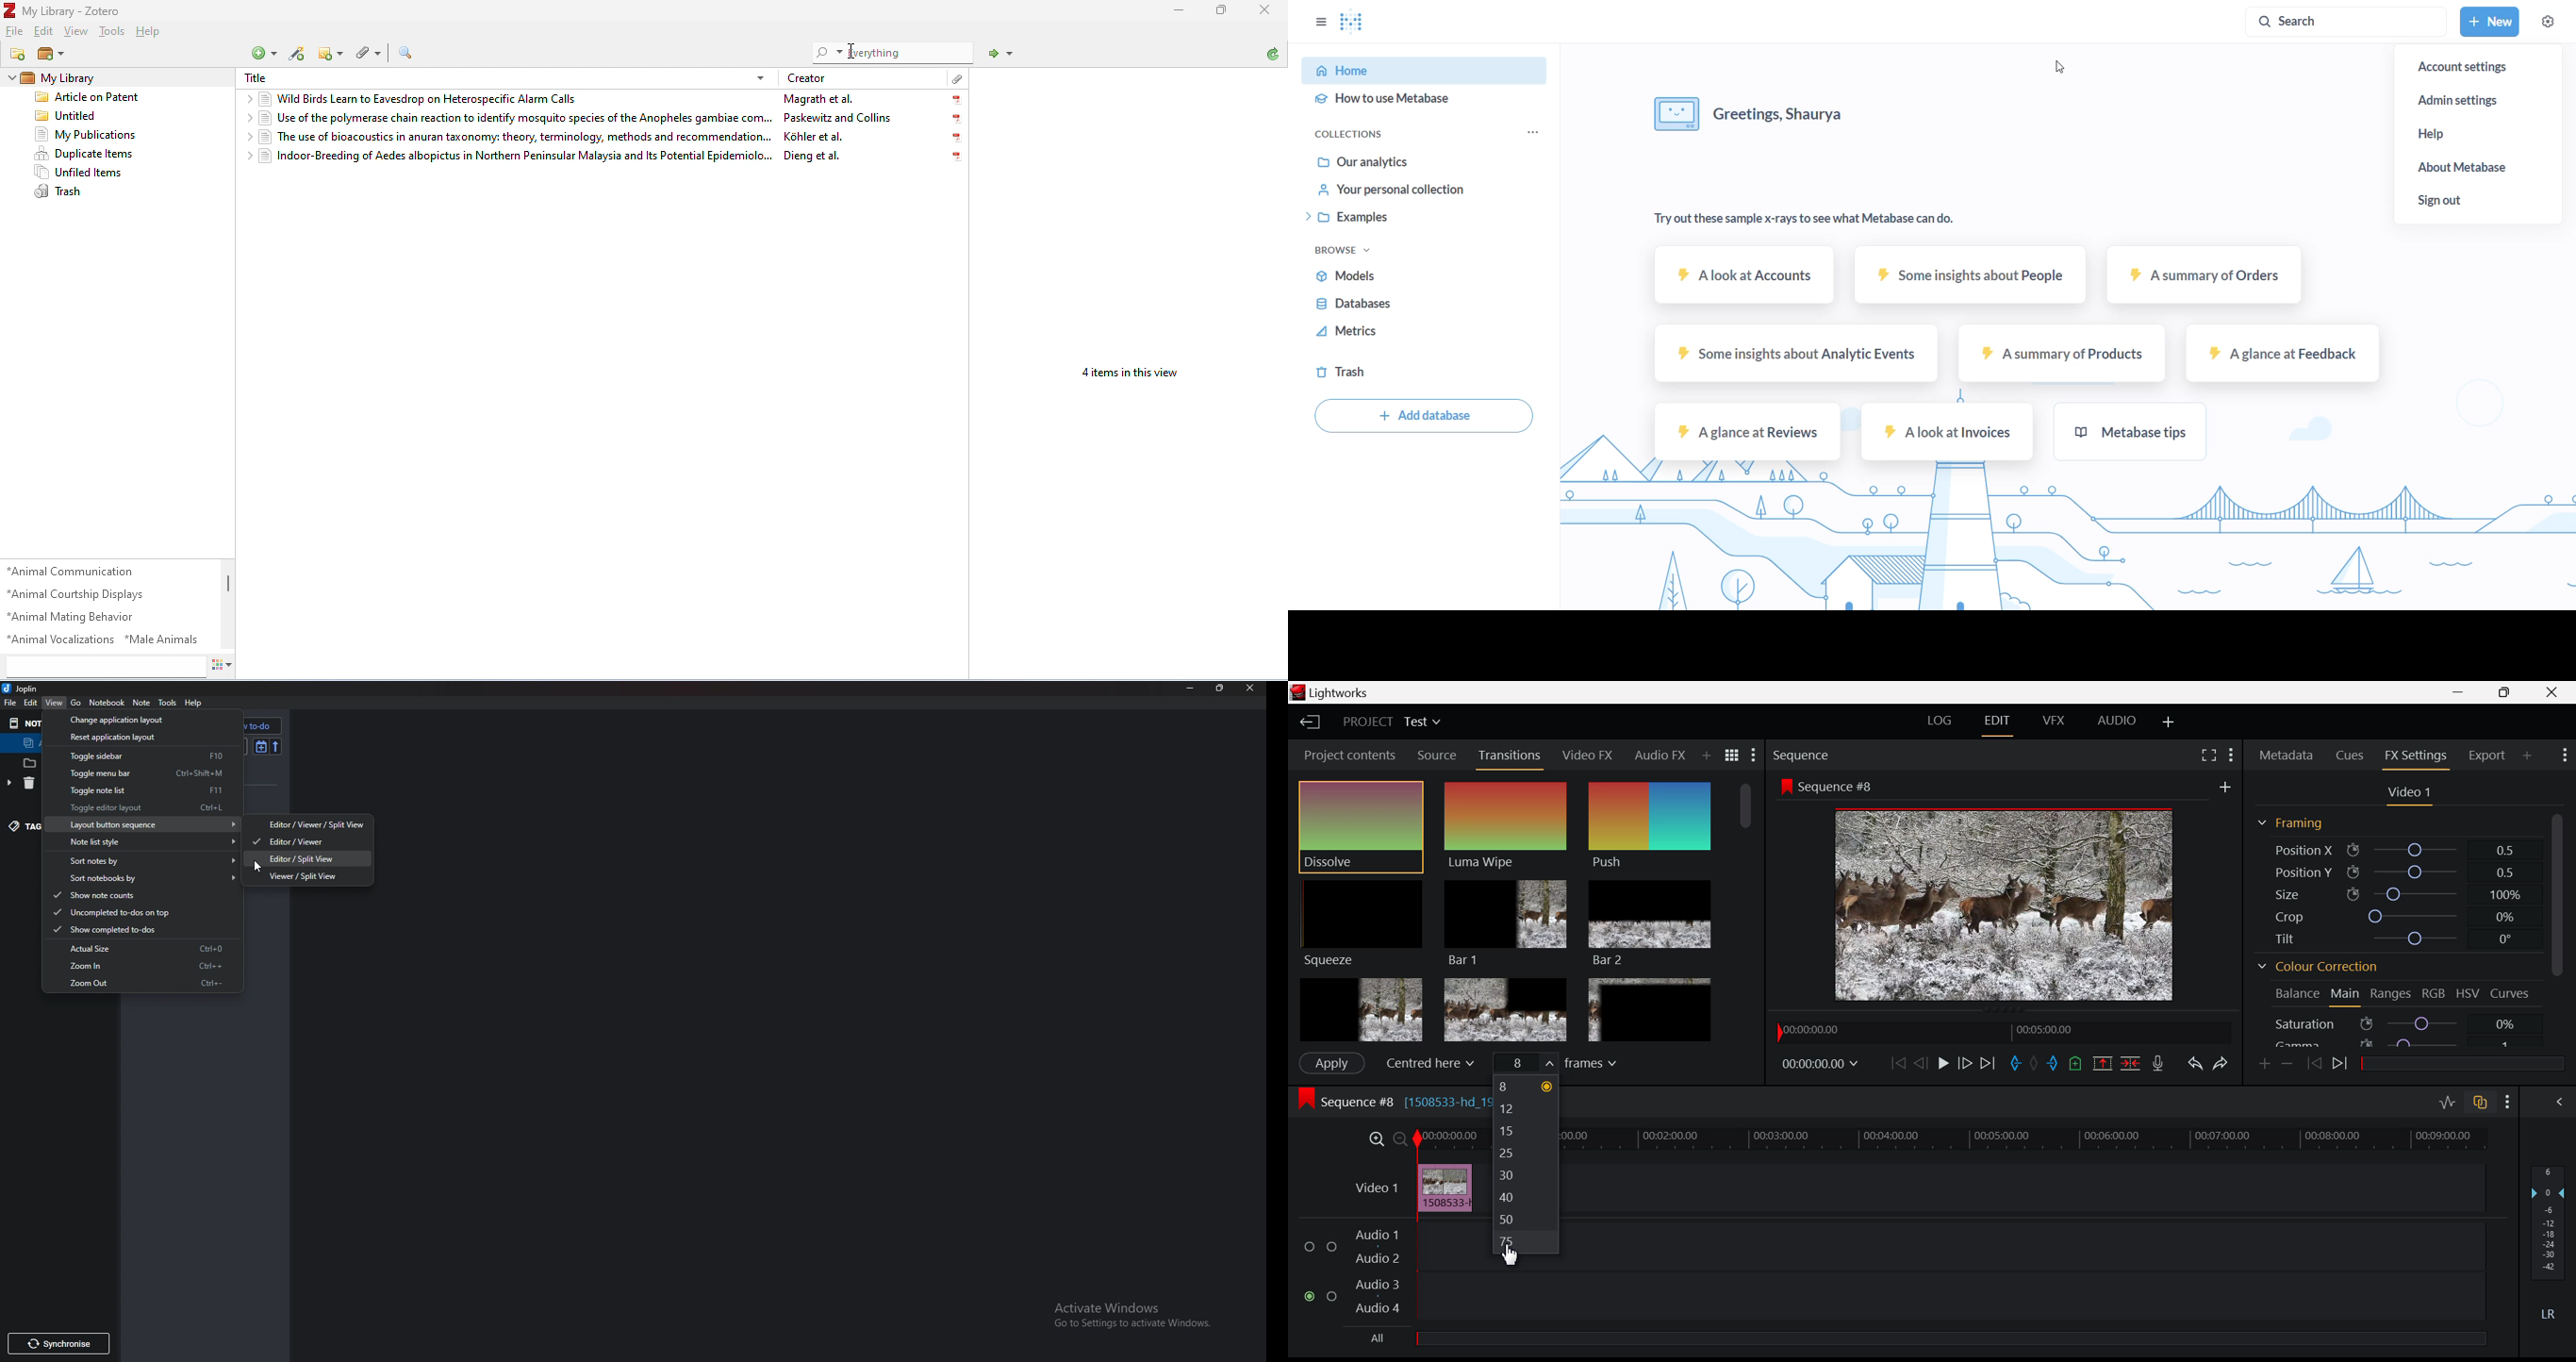  What do you see at coordinates (143, 790) in the screenshot?
I see `toggle note list` at bounding box center [143, 790].